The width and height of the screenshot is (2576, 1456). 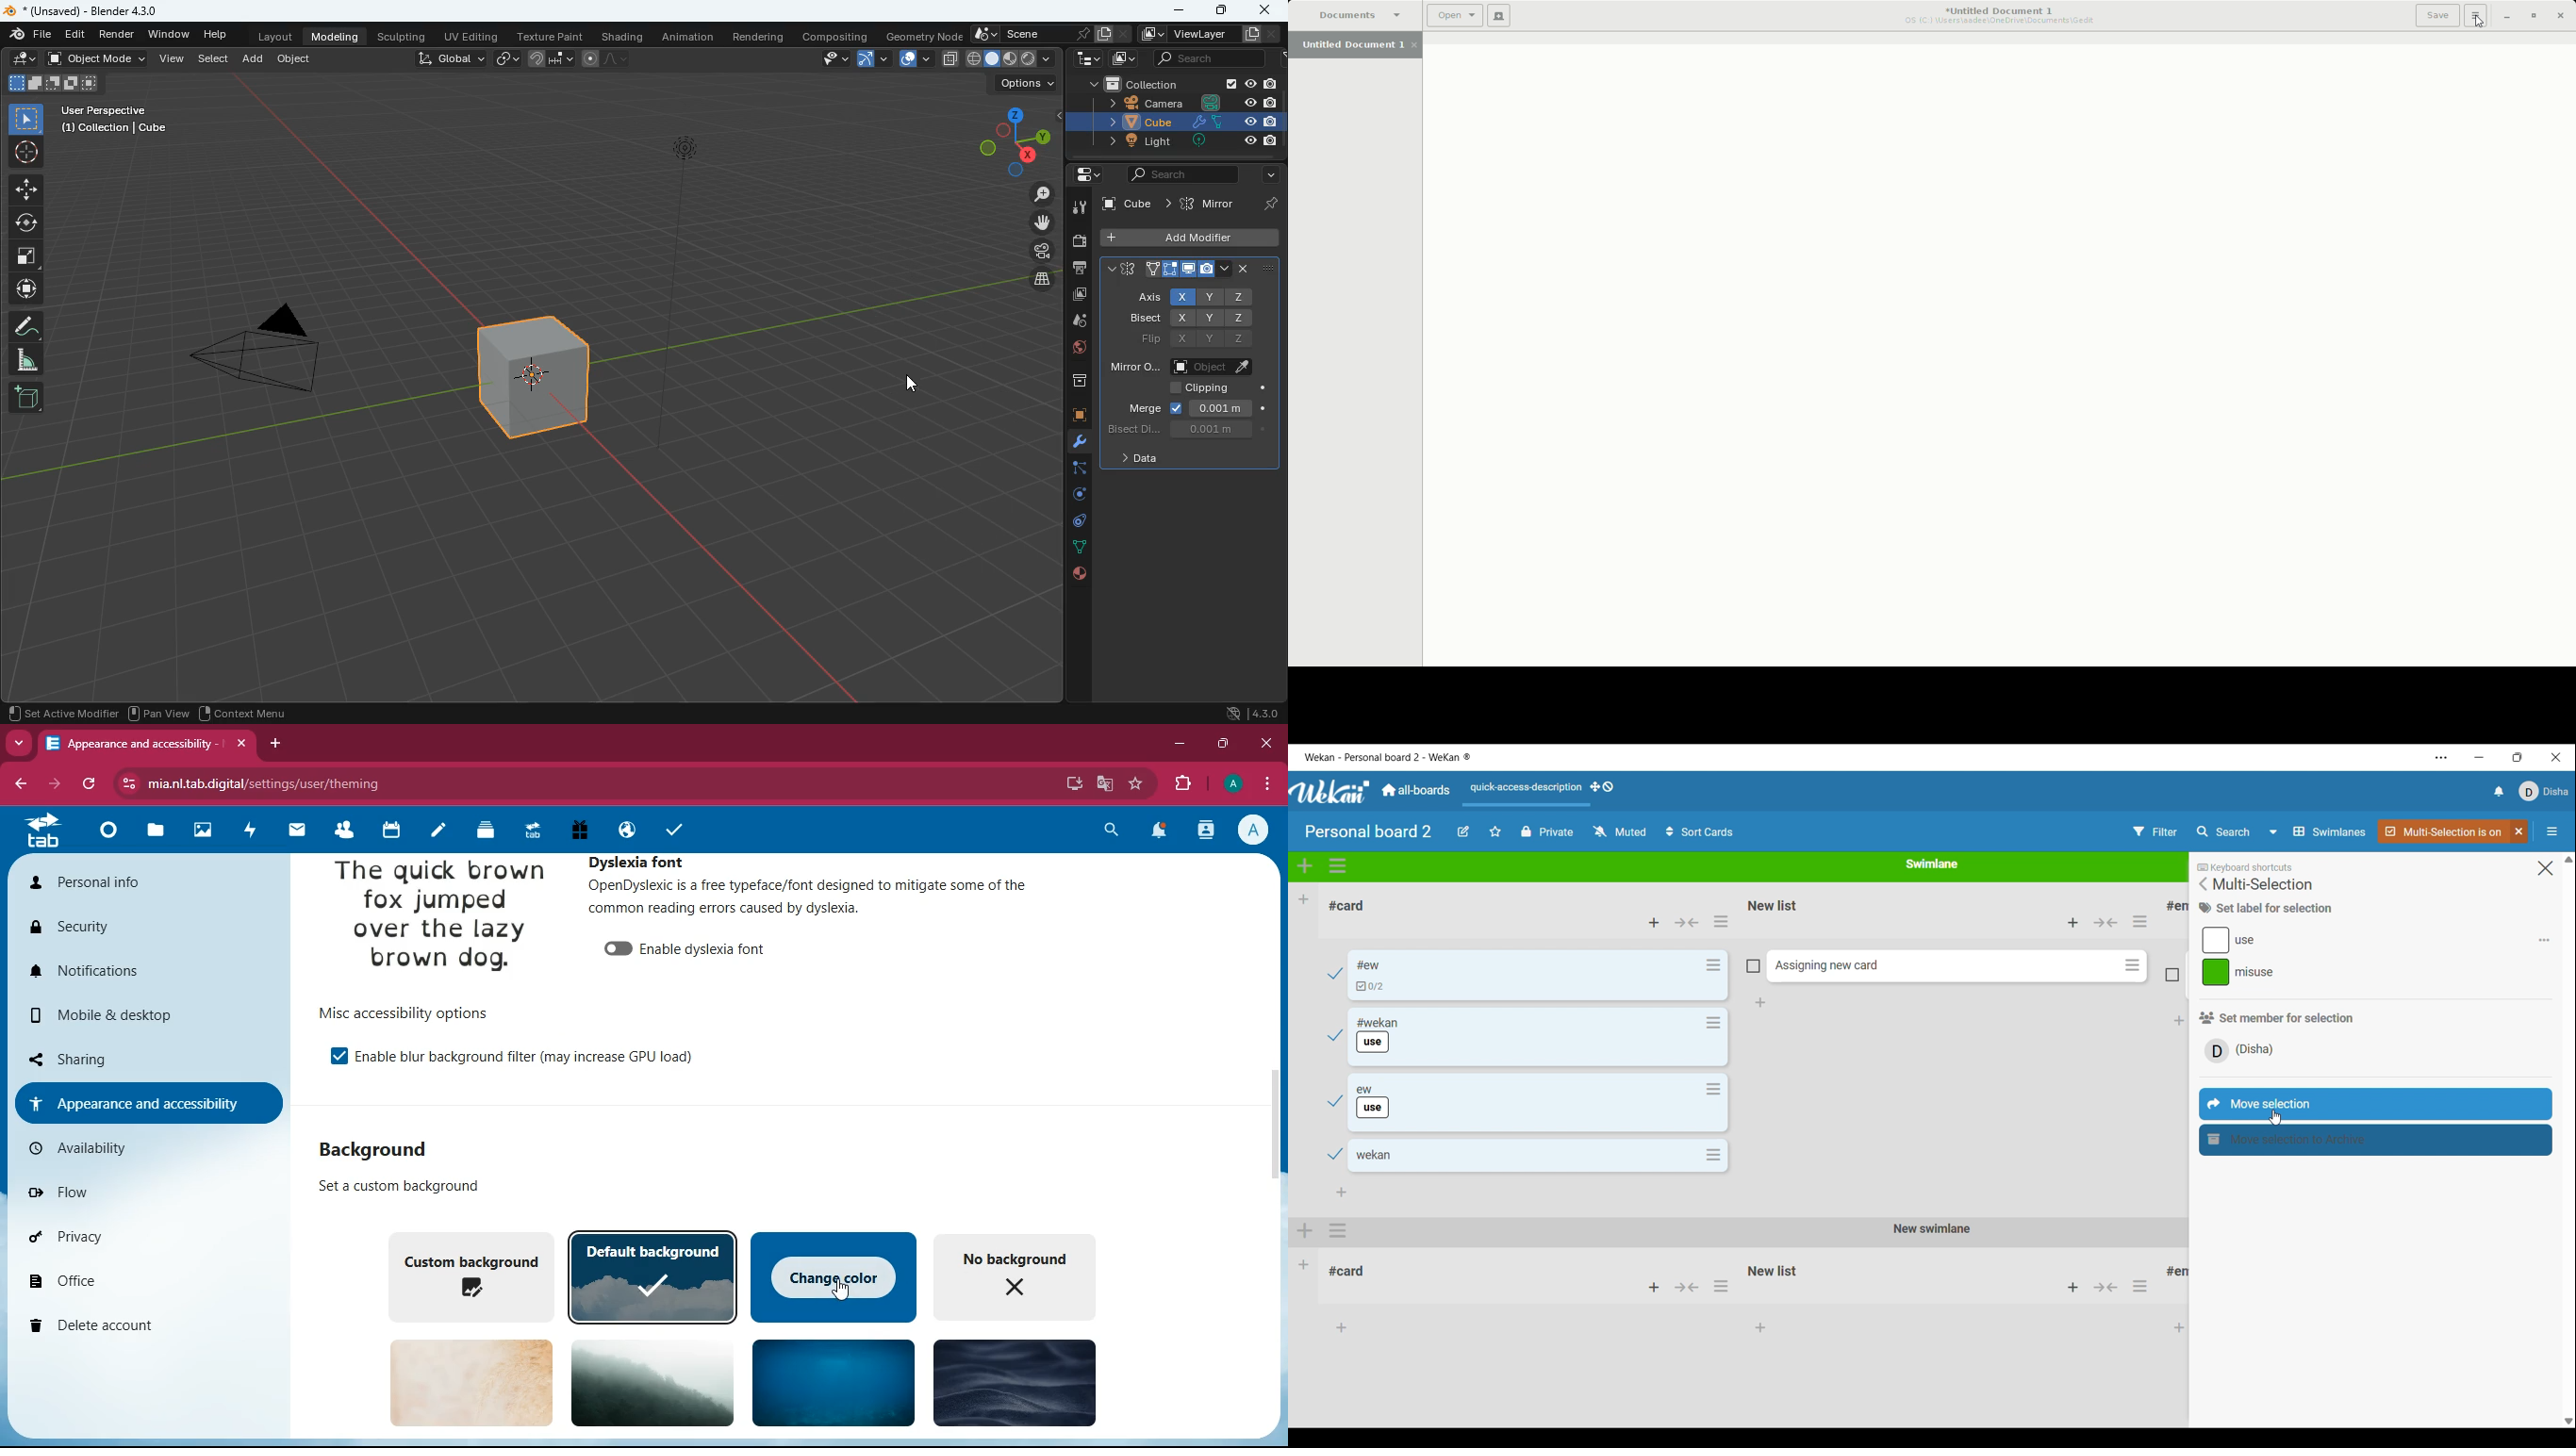 What do you see at coordinates (469, 1275) in the screenshot?
I see `custom background` at bounding box center [469, 1275].